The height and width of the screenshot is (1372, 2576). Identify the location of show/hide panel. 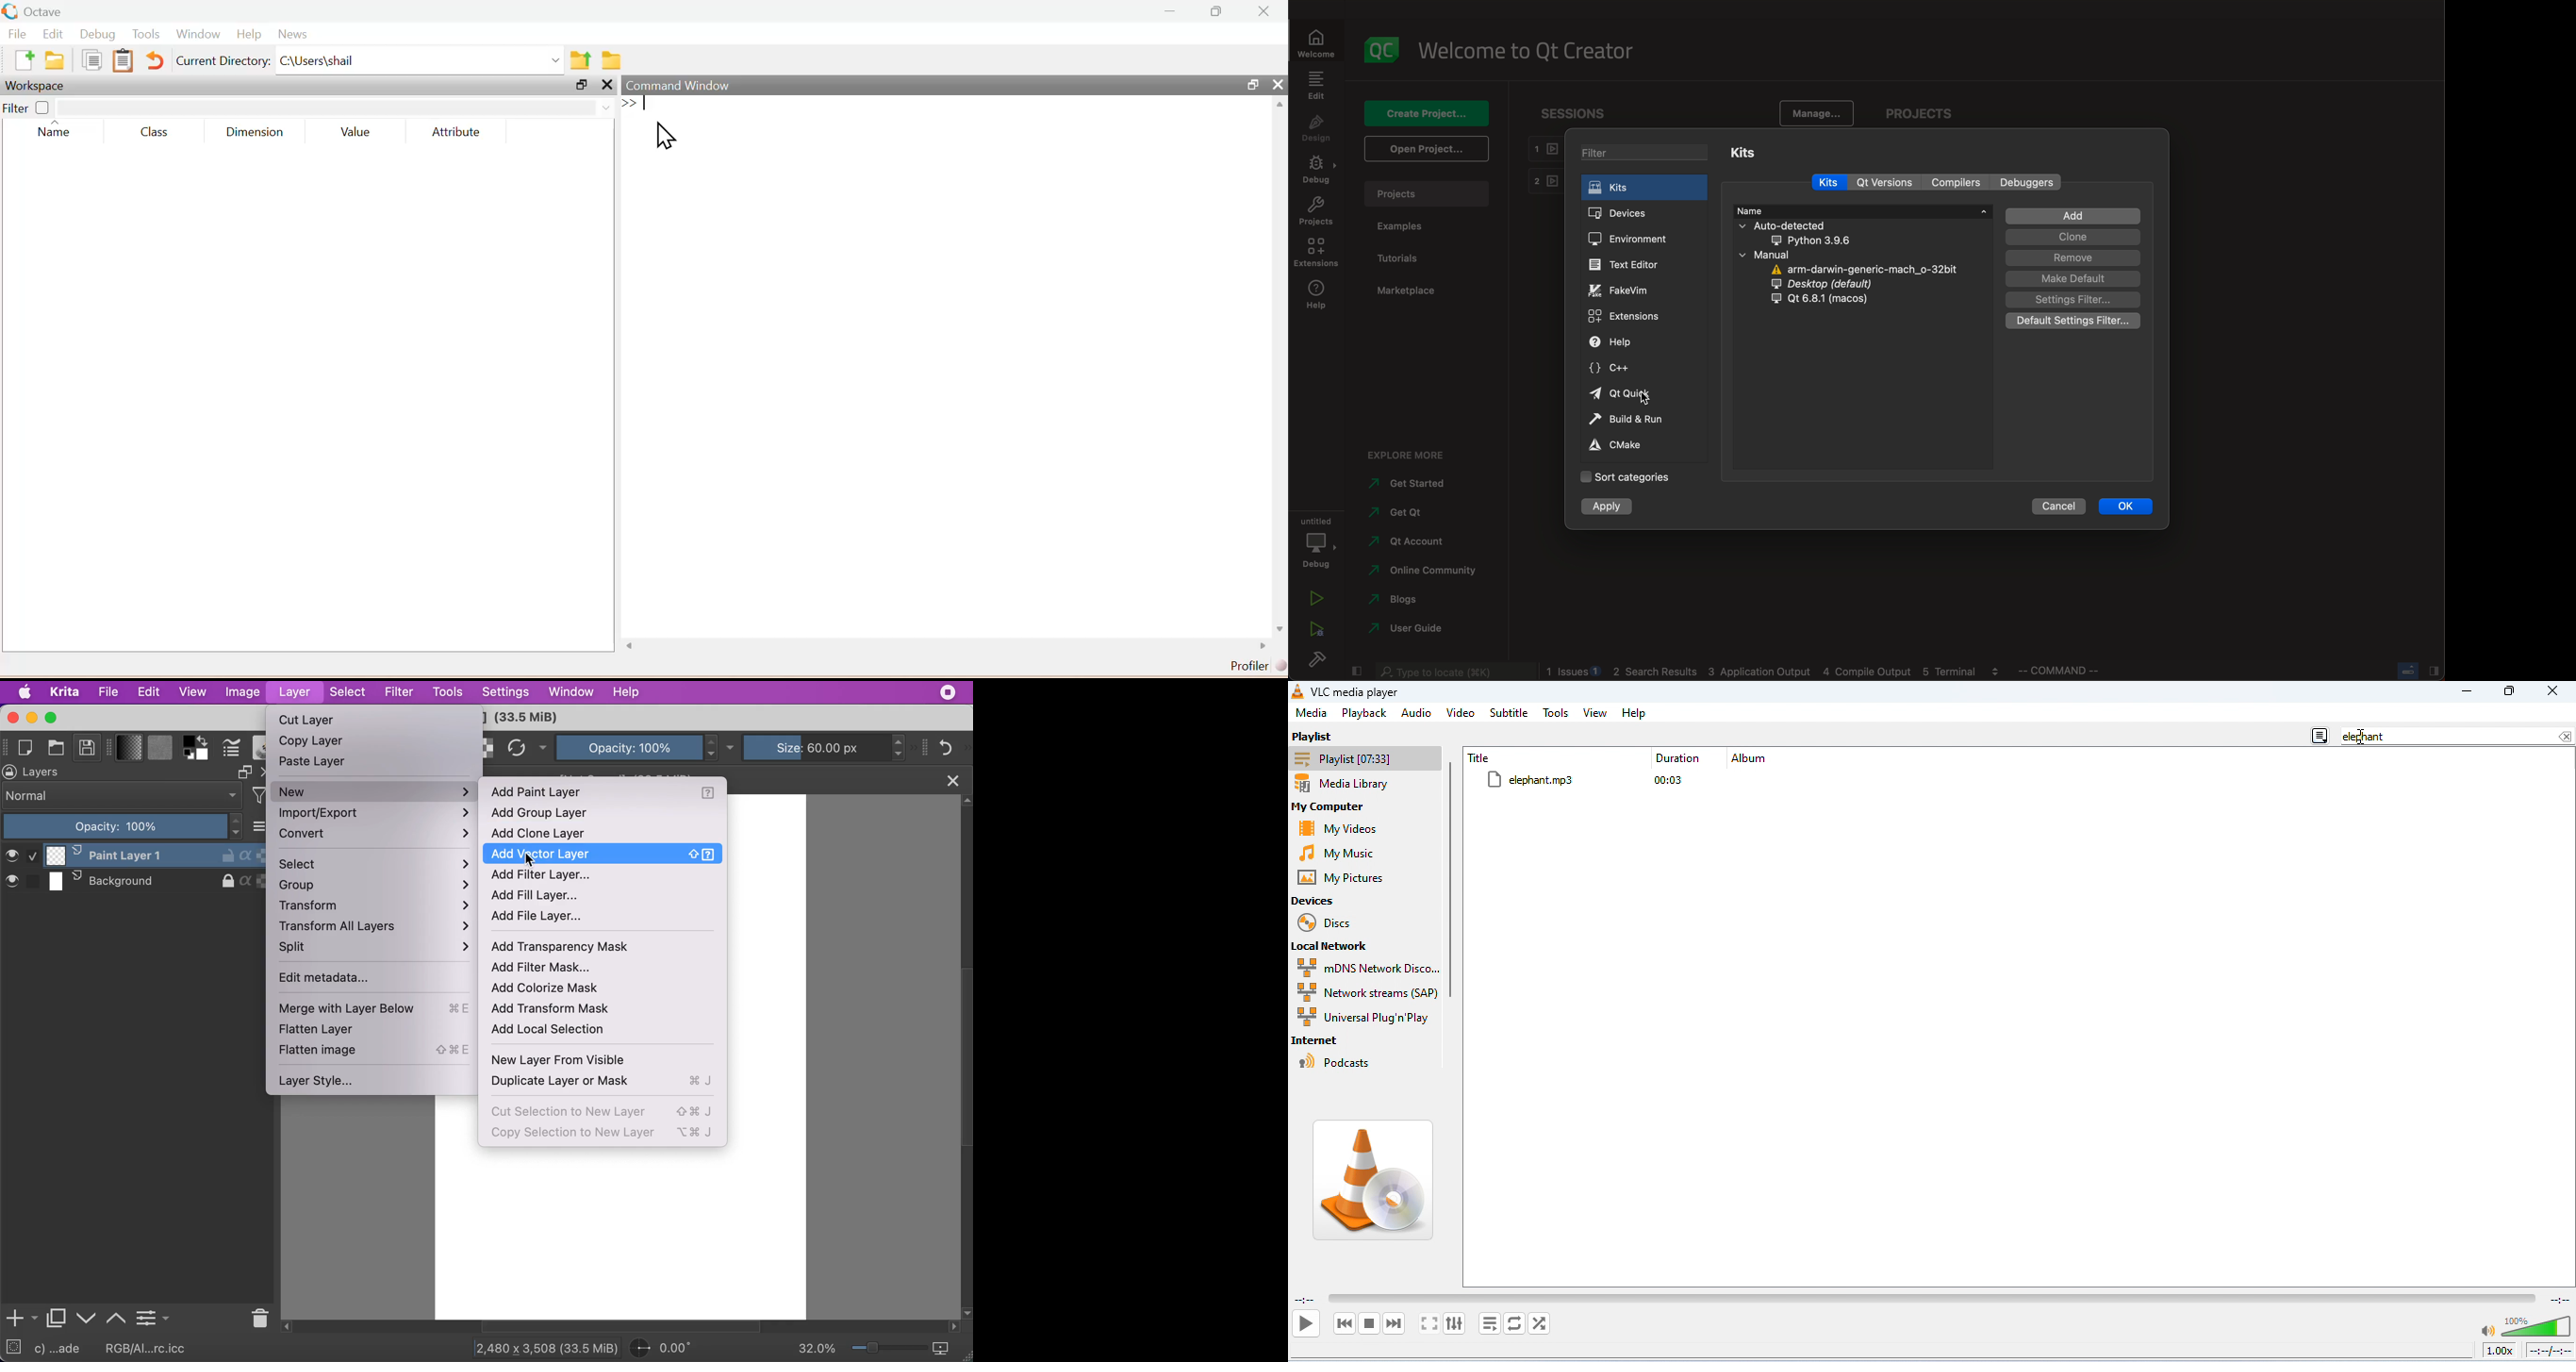
(927, 747).